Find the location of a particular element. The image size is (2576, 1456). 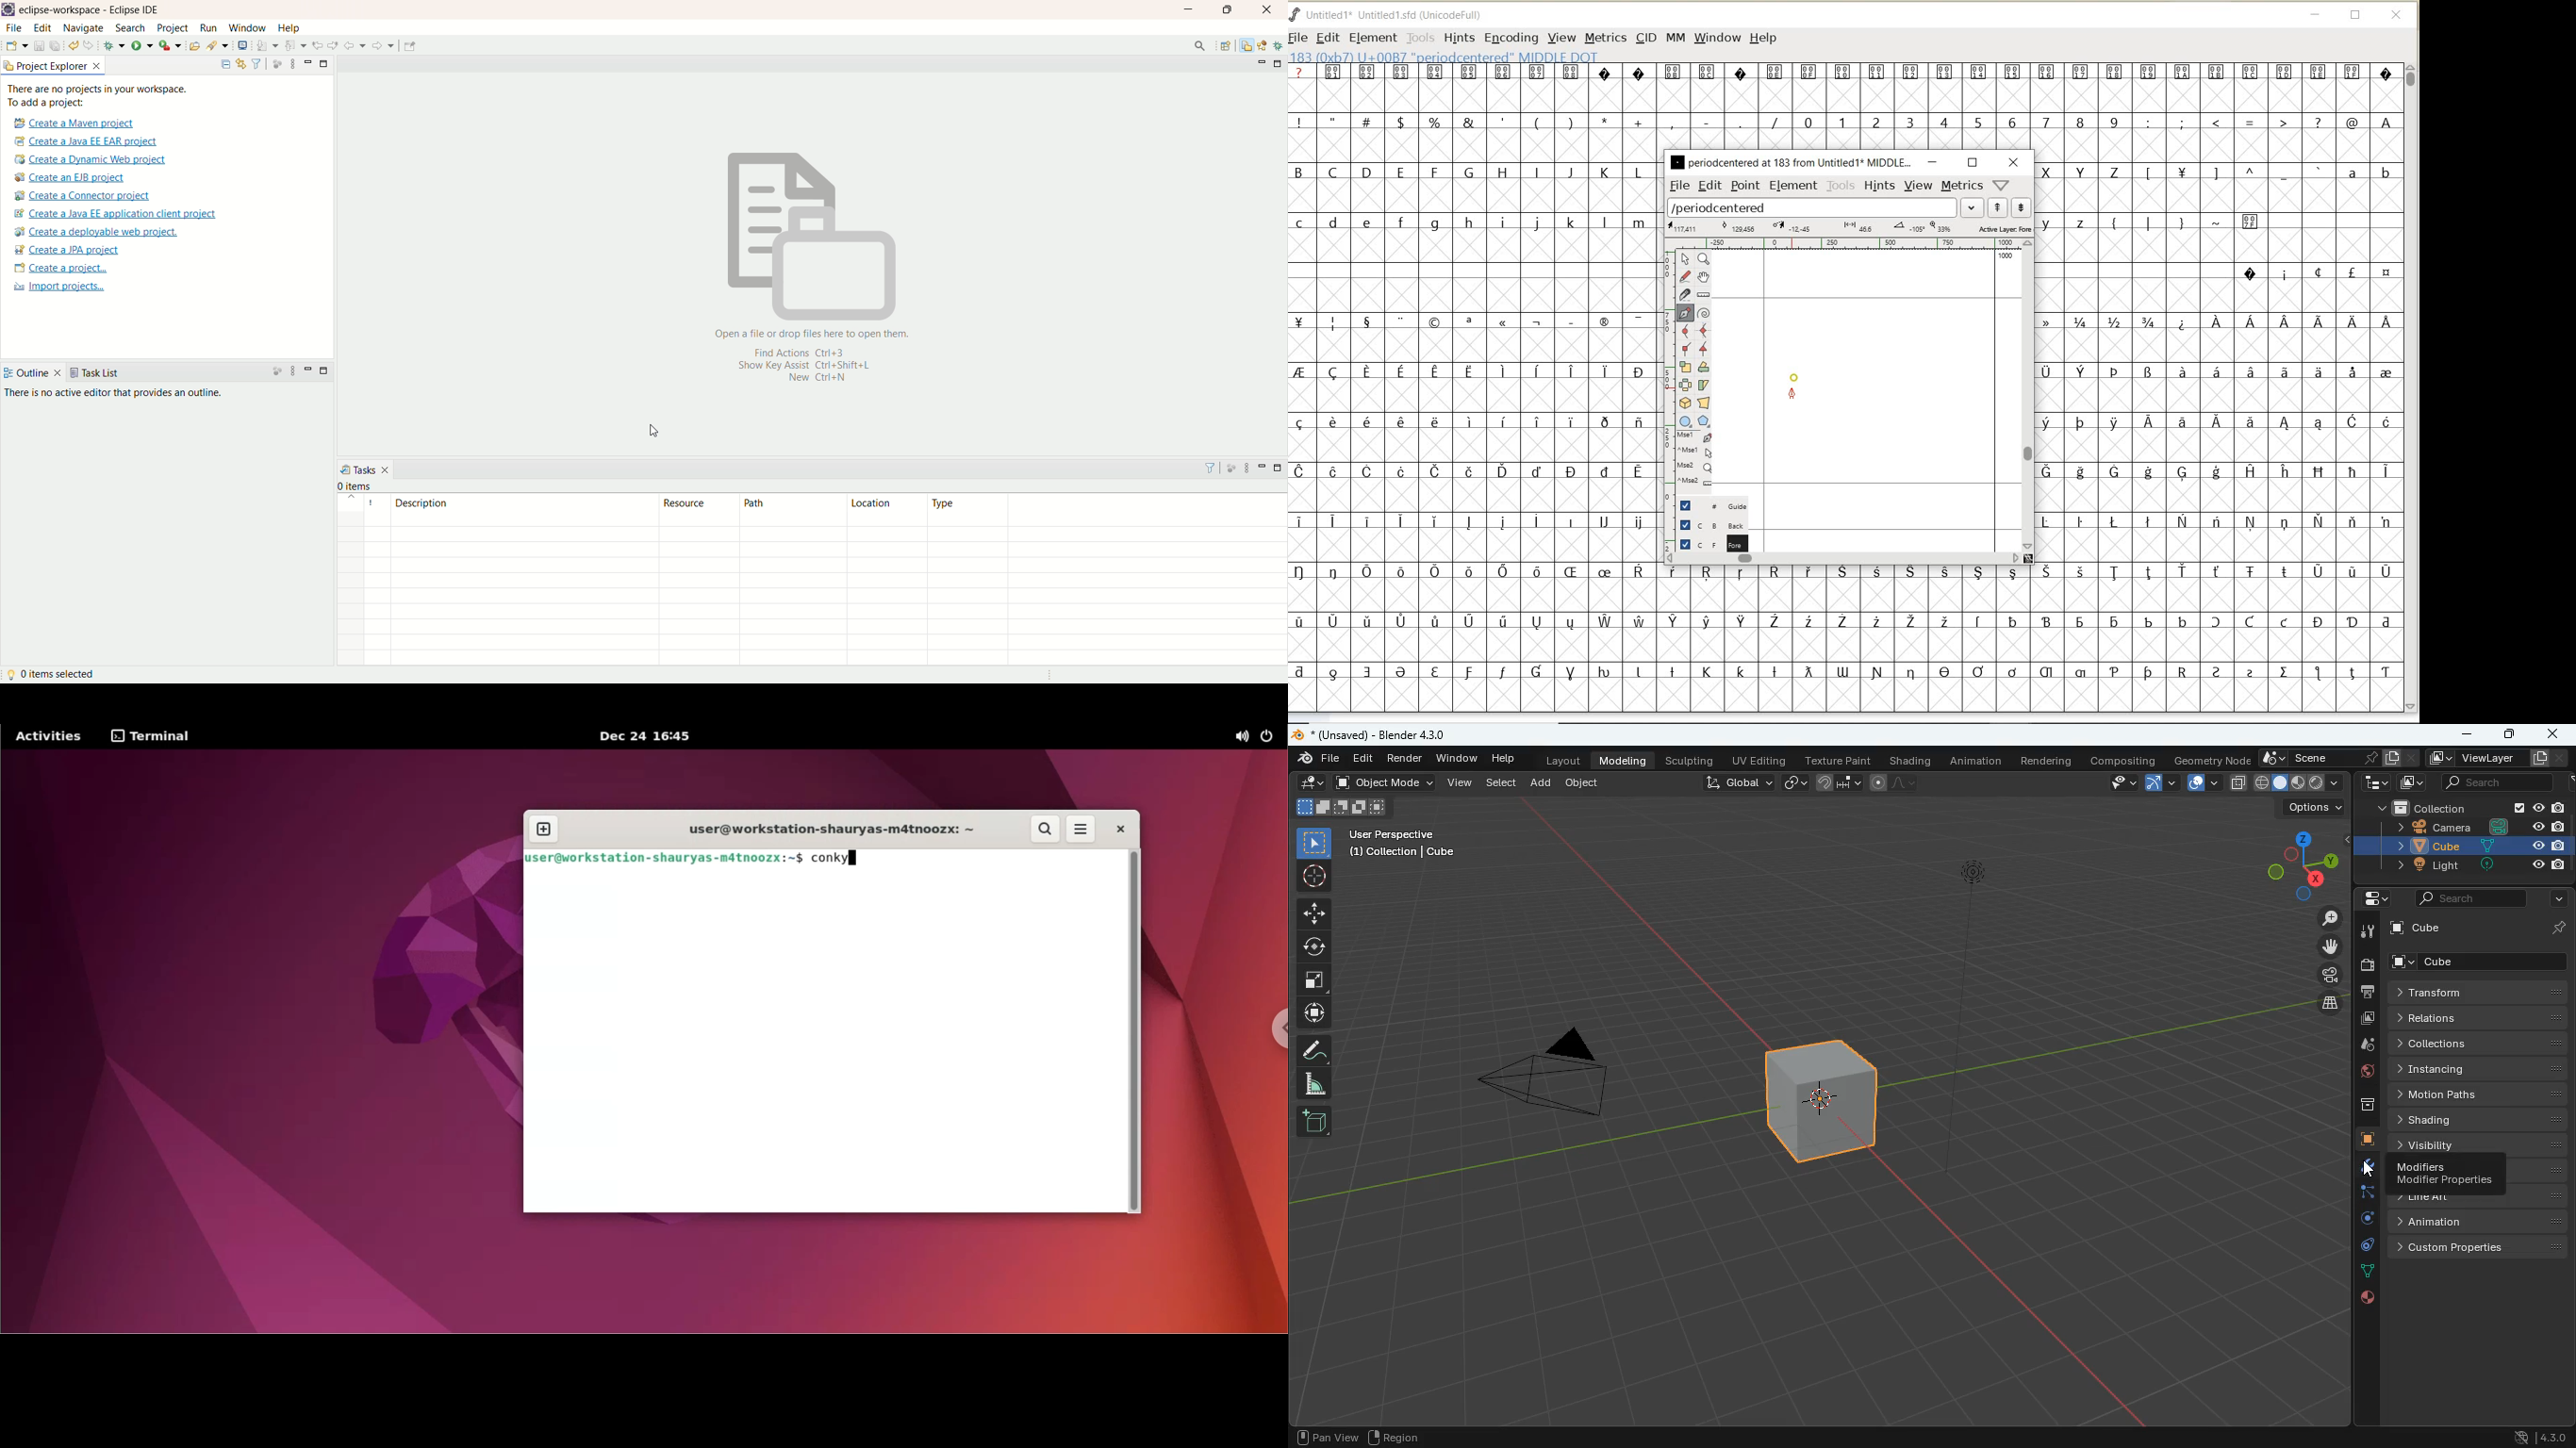

search is located at coordinates (217, 44).